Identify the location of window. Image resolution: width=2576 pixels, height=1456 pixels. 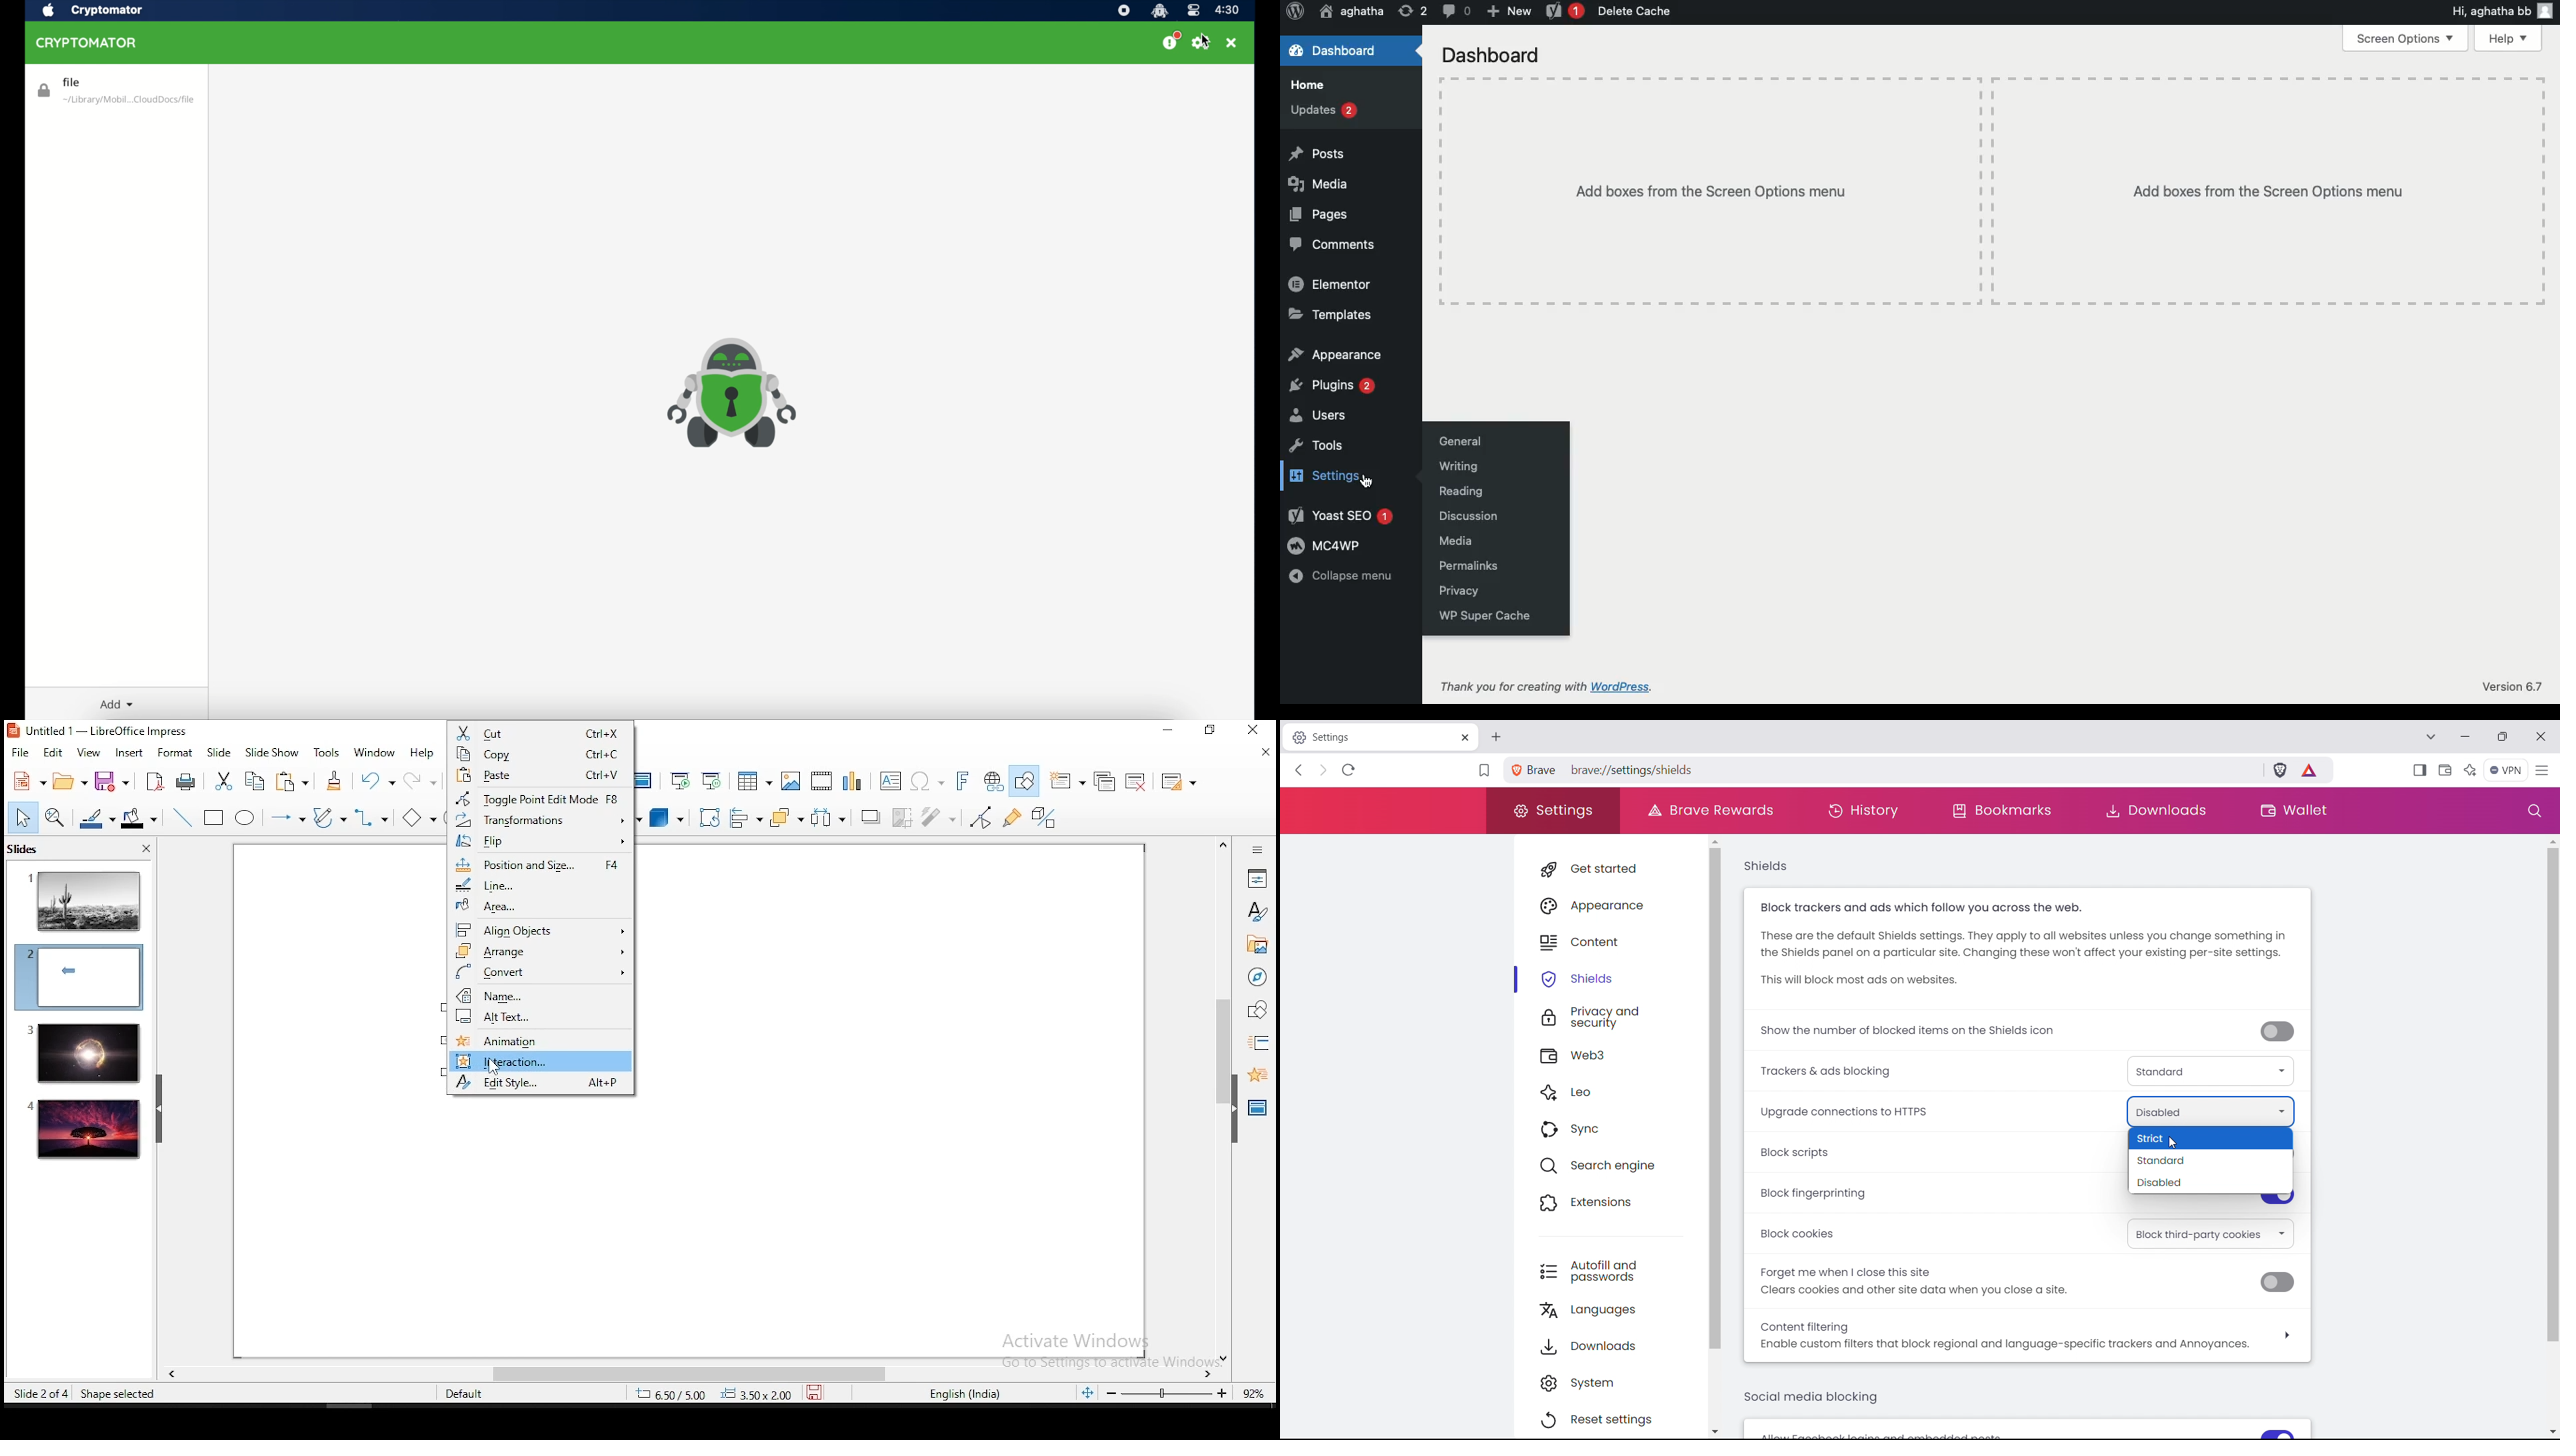
(375, 751).